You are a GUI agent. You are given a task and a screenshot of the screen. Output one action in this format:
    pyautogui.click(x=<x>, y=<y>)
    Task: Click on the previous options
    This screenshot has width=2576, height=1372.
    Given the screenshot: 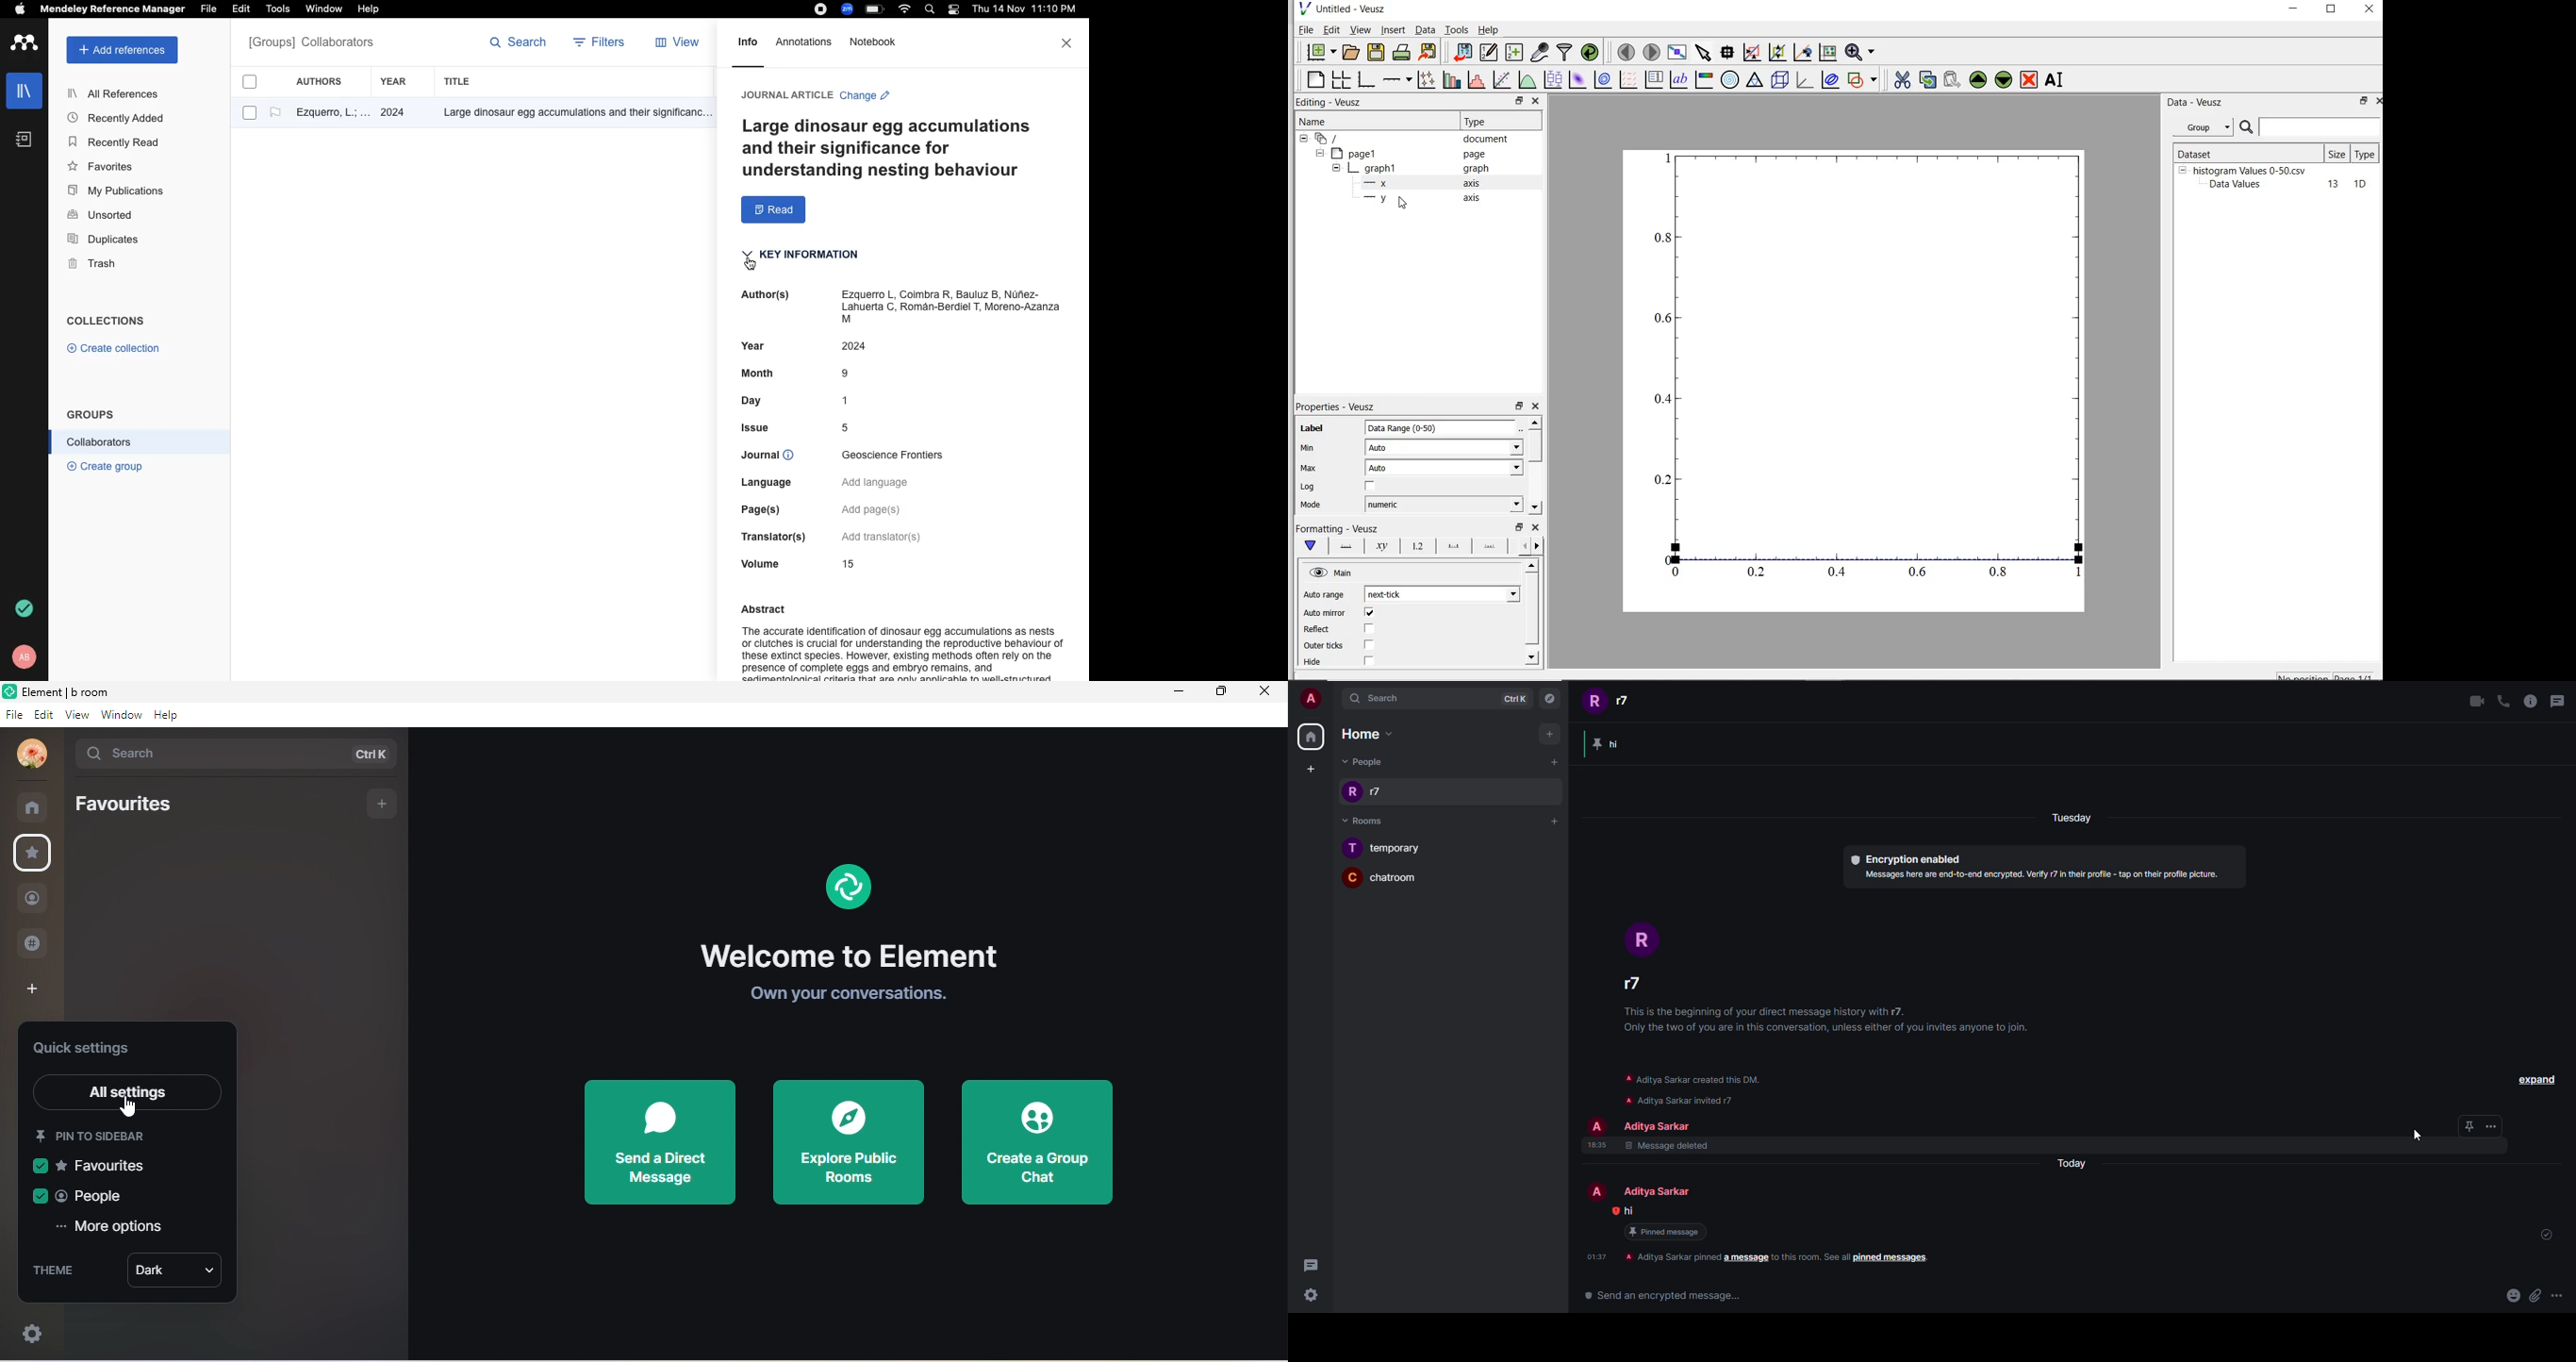 What is the action you would take?
    pyautogui.click(x=1523, y=546)
    